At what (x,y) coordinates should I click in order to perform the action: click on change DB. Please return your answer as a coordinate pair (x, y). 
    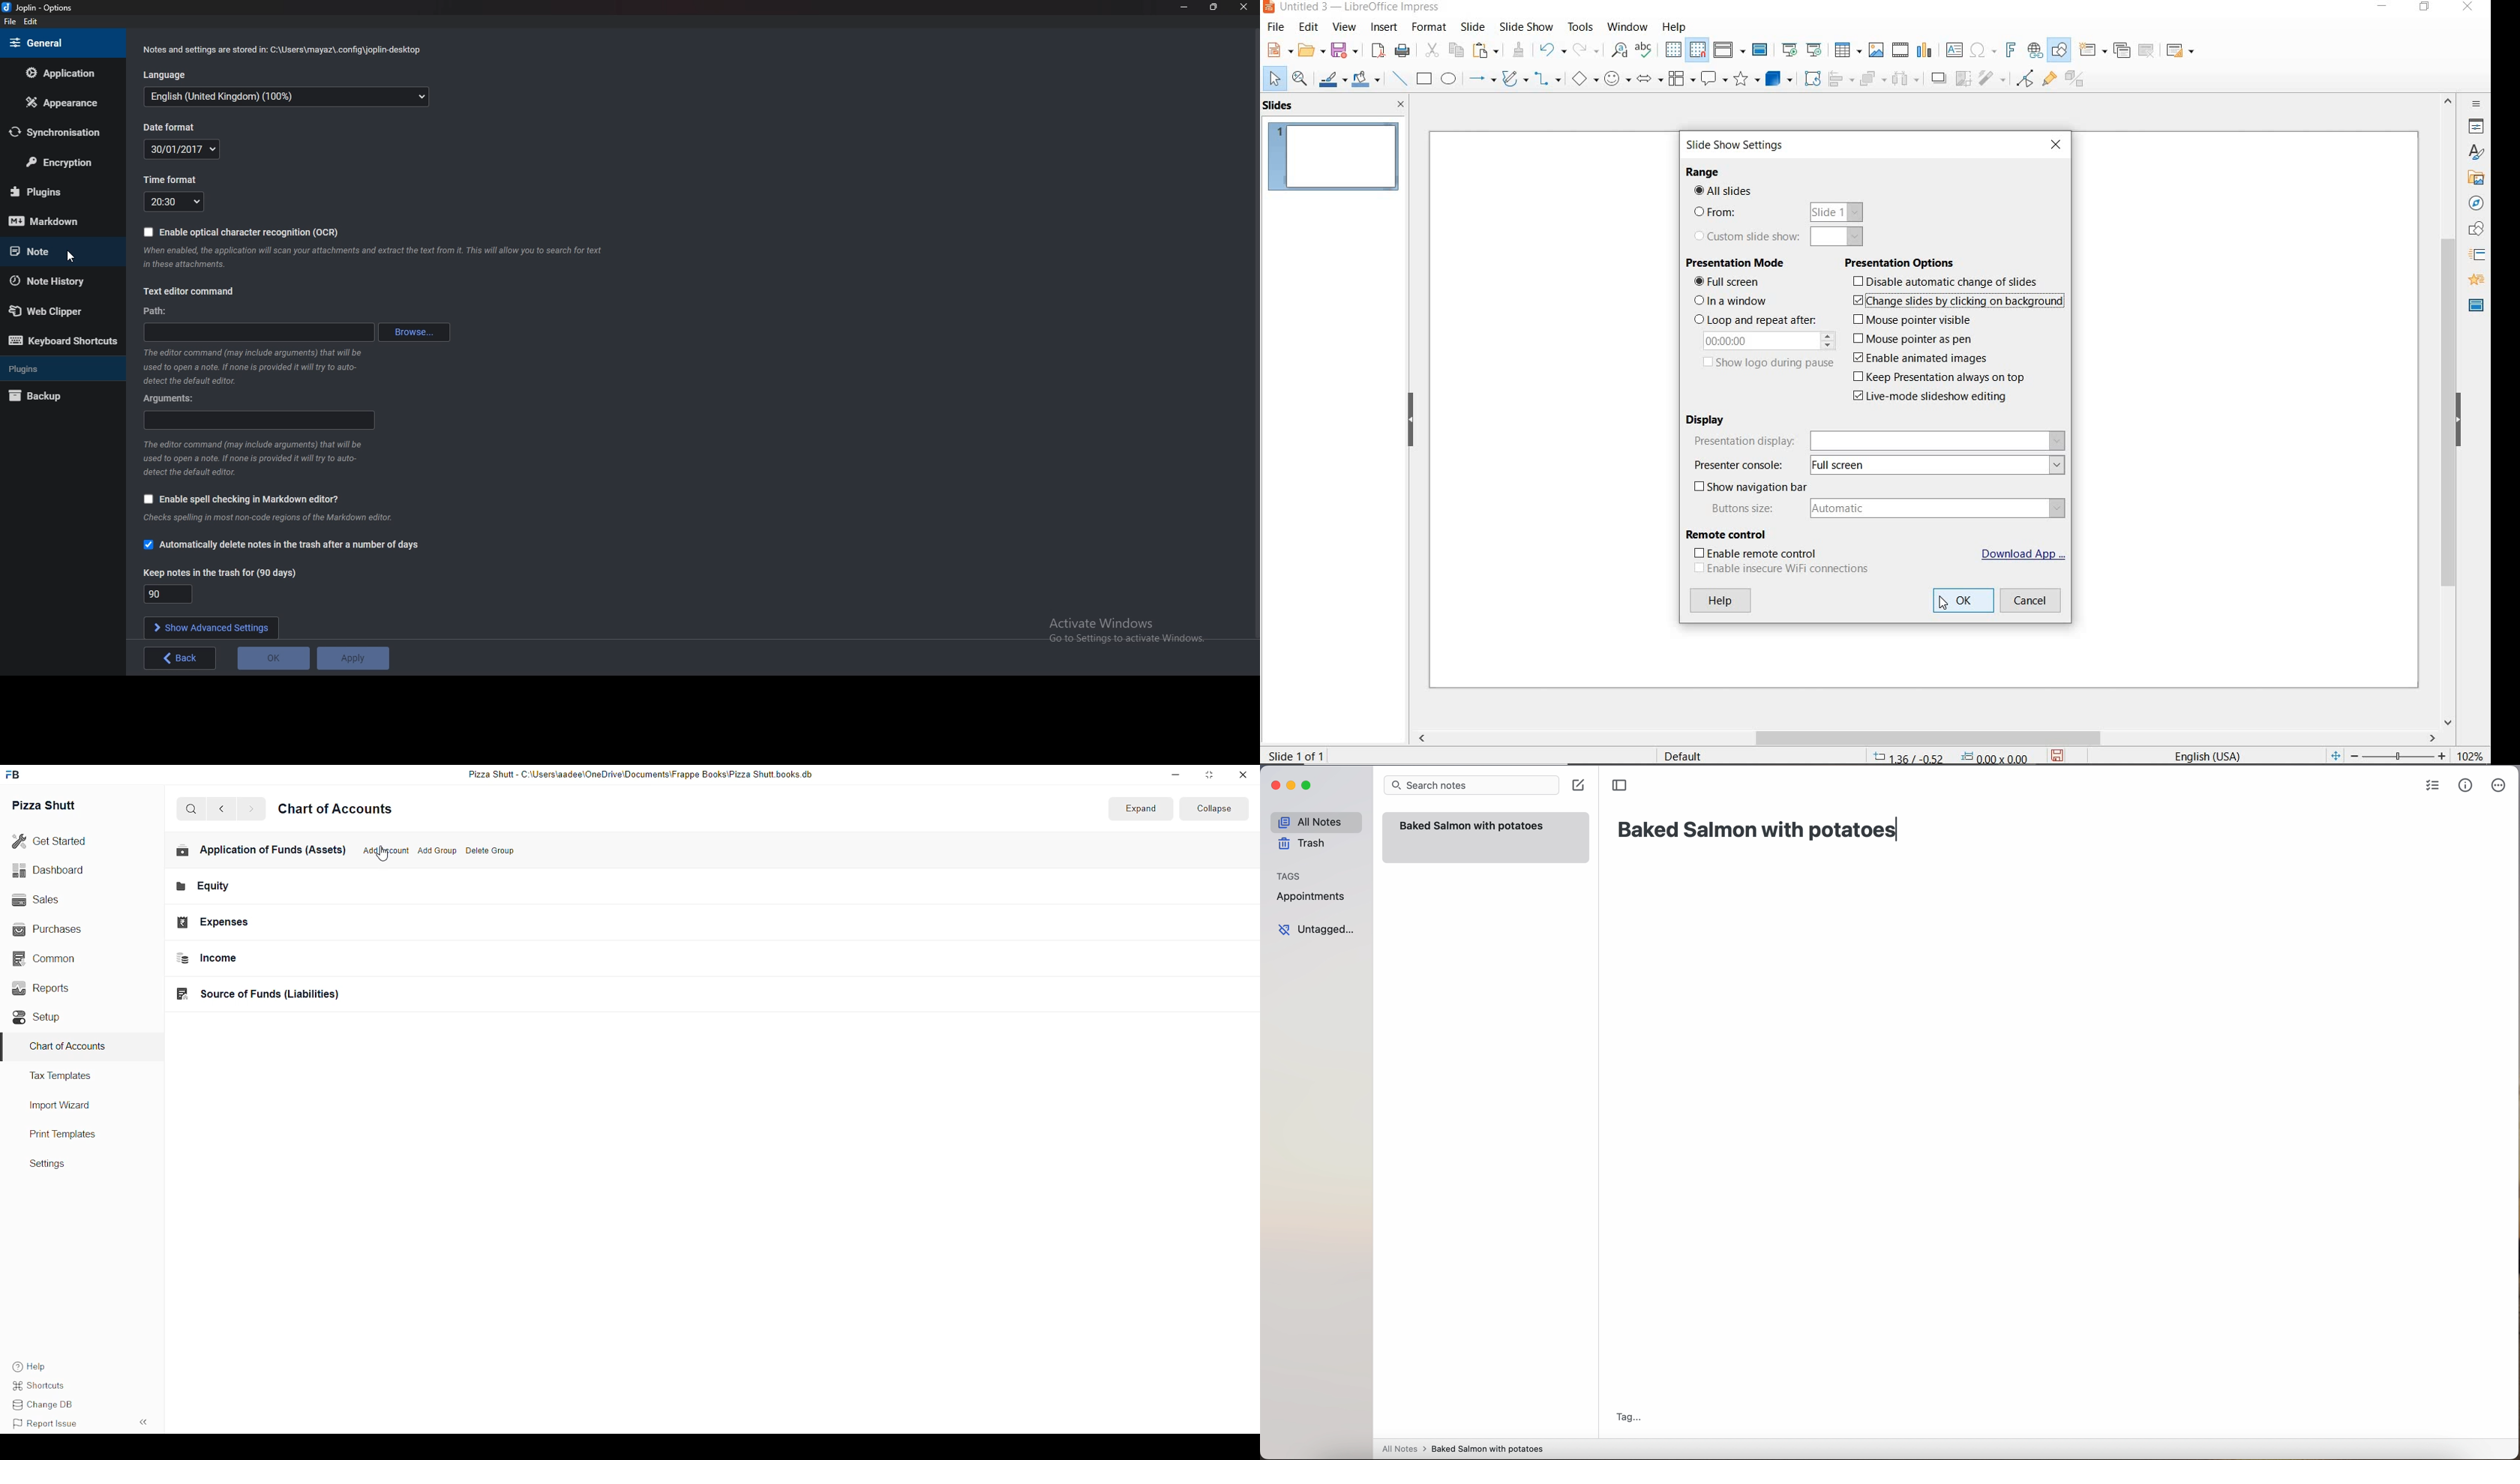
    Looking at the image, I should click on (43, 1407).